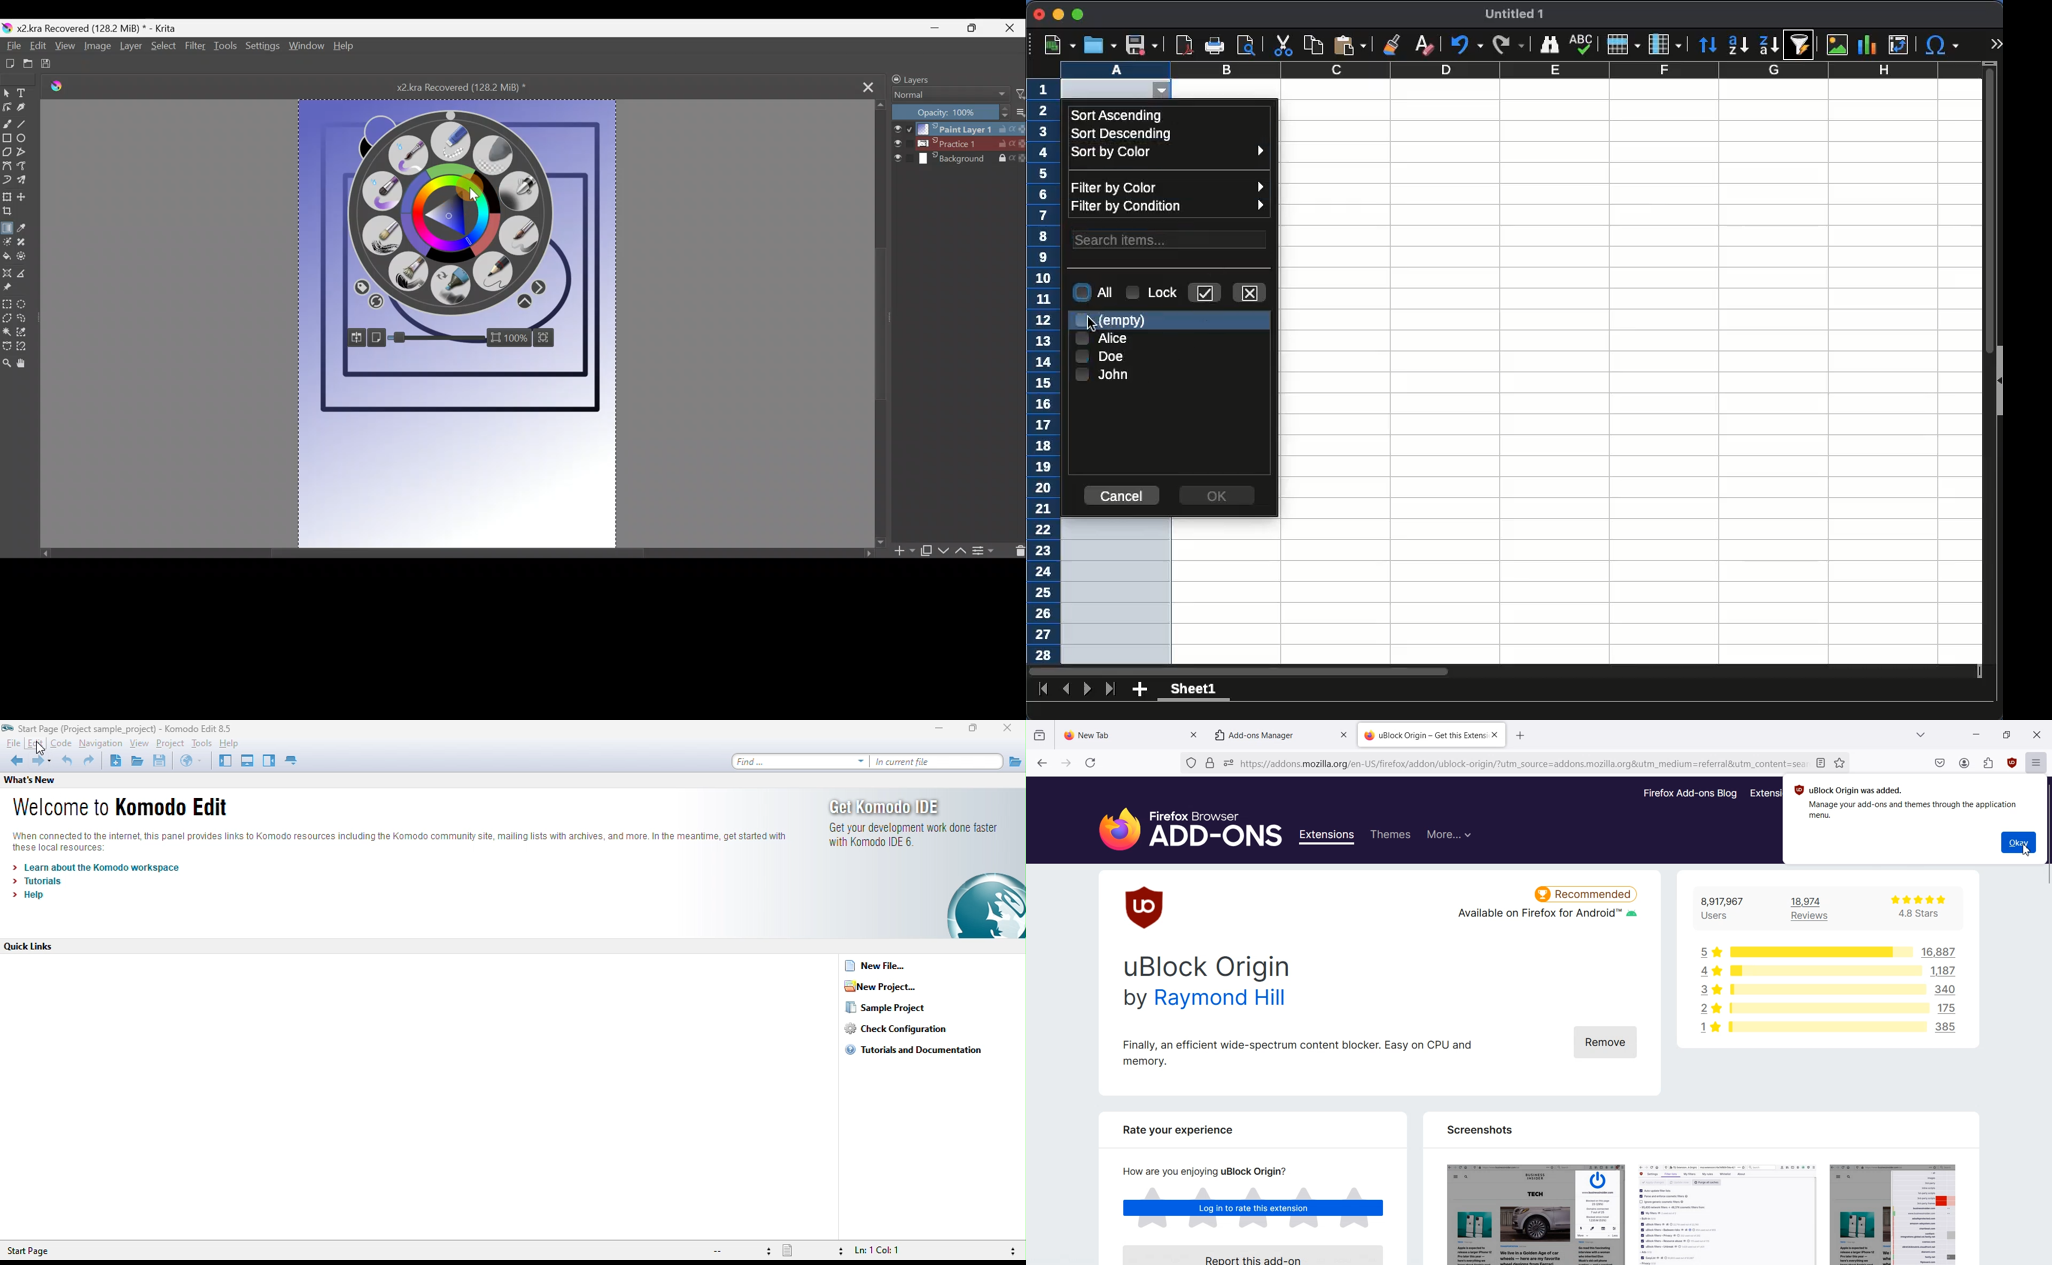 The width and height of the screenshot is (2072, 1288). Describe the element at coordinates (115, 762) in the screenshot. I see `new` at that location.